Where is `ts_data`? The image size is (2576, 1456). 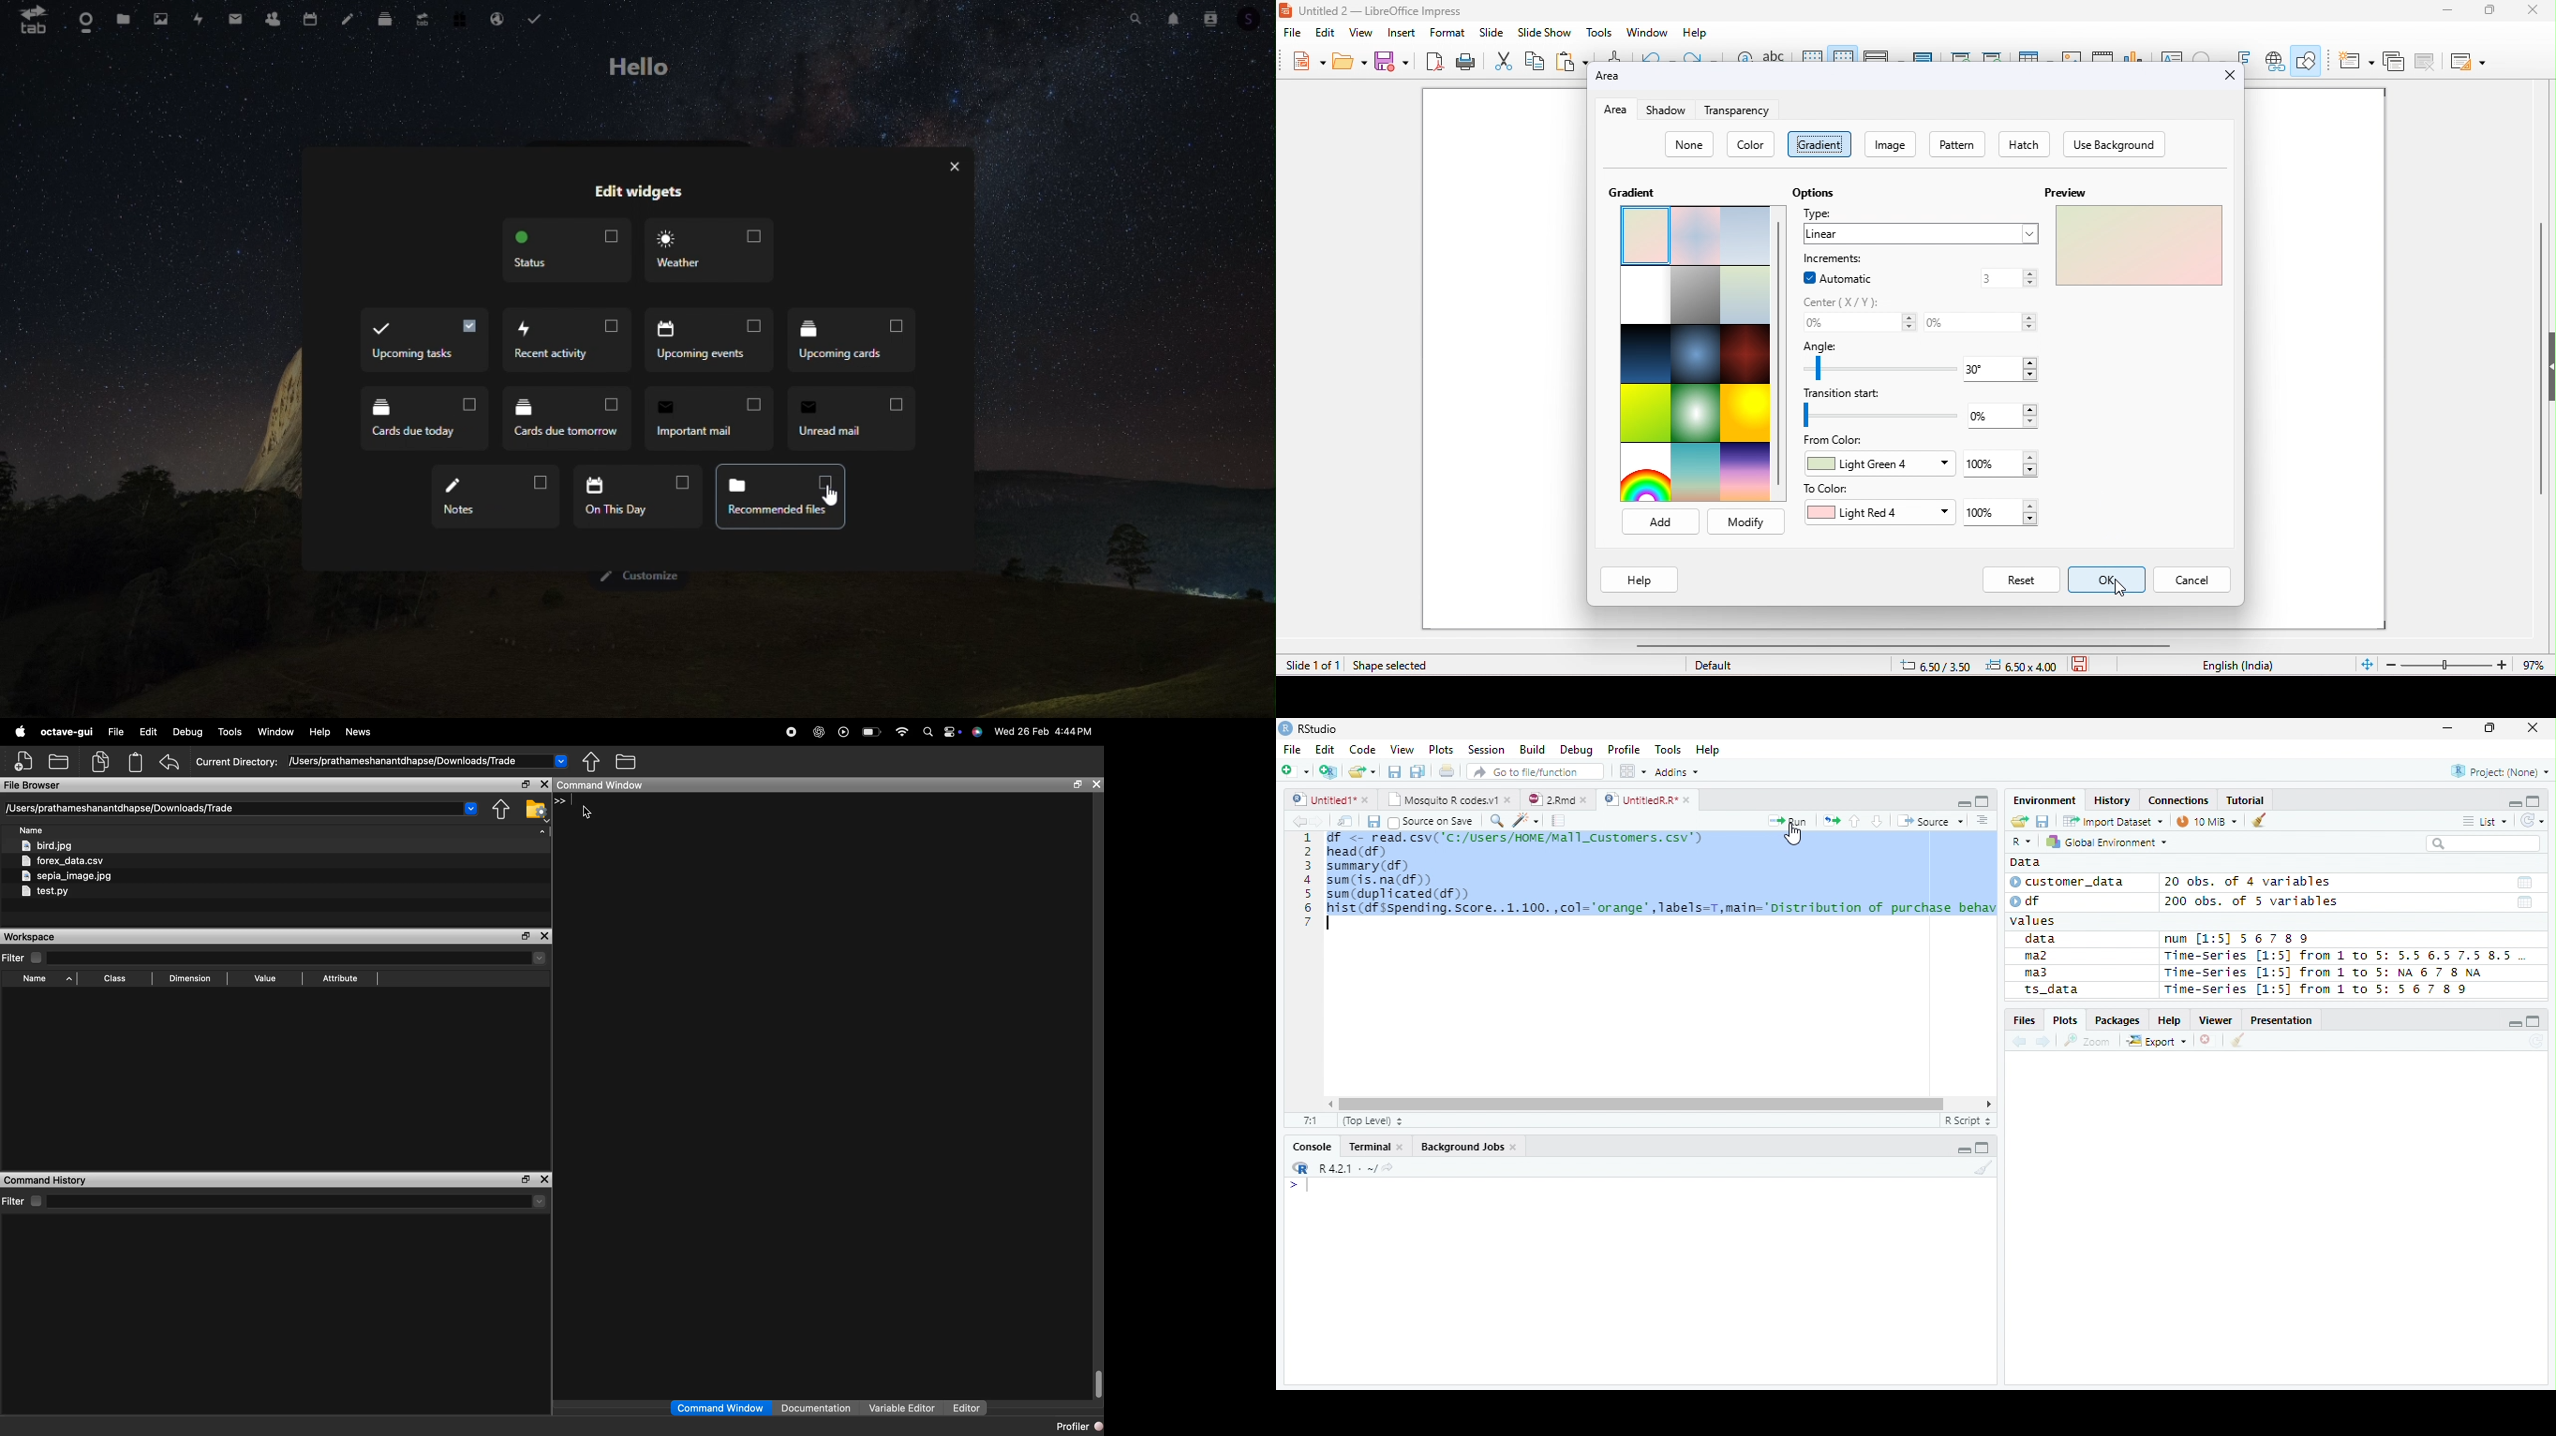
ts_data is located at coordinates (2077, 993).